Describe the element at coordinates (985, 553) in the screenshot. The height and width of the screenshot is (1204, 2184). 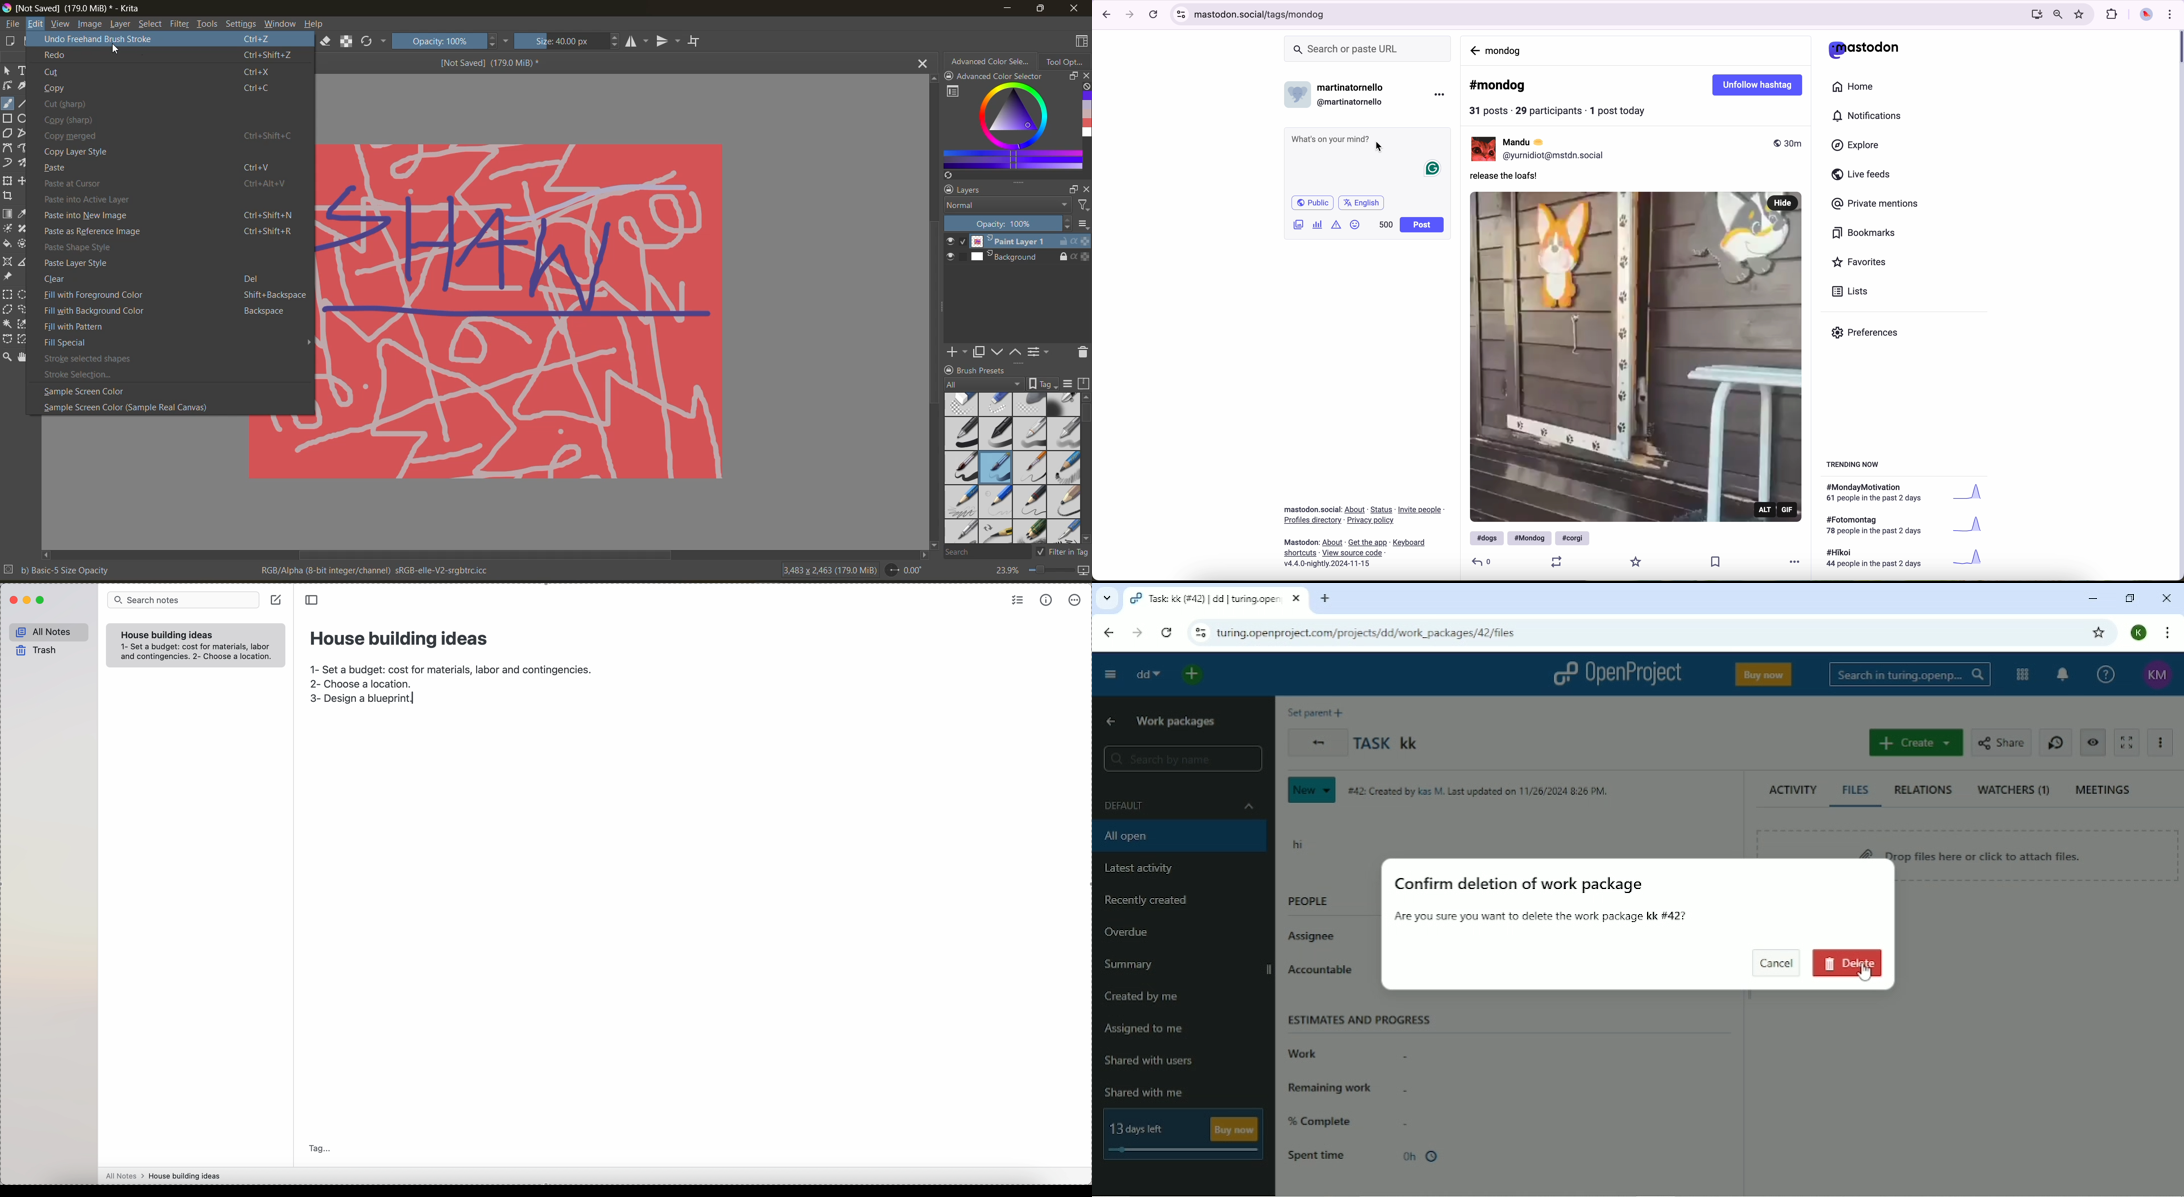
I see `search` at that location.